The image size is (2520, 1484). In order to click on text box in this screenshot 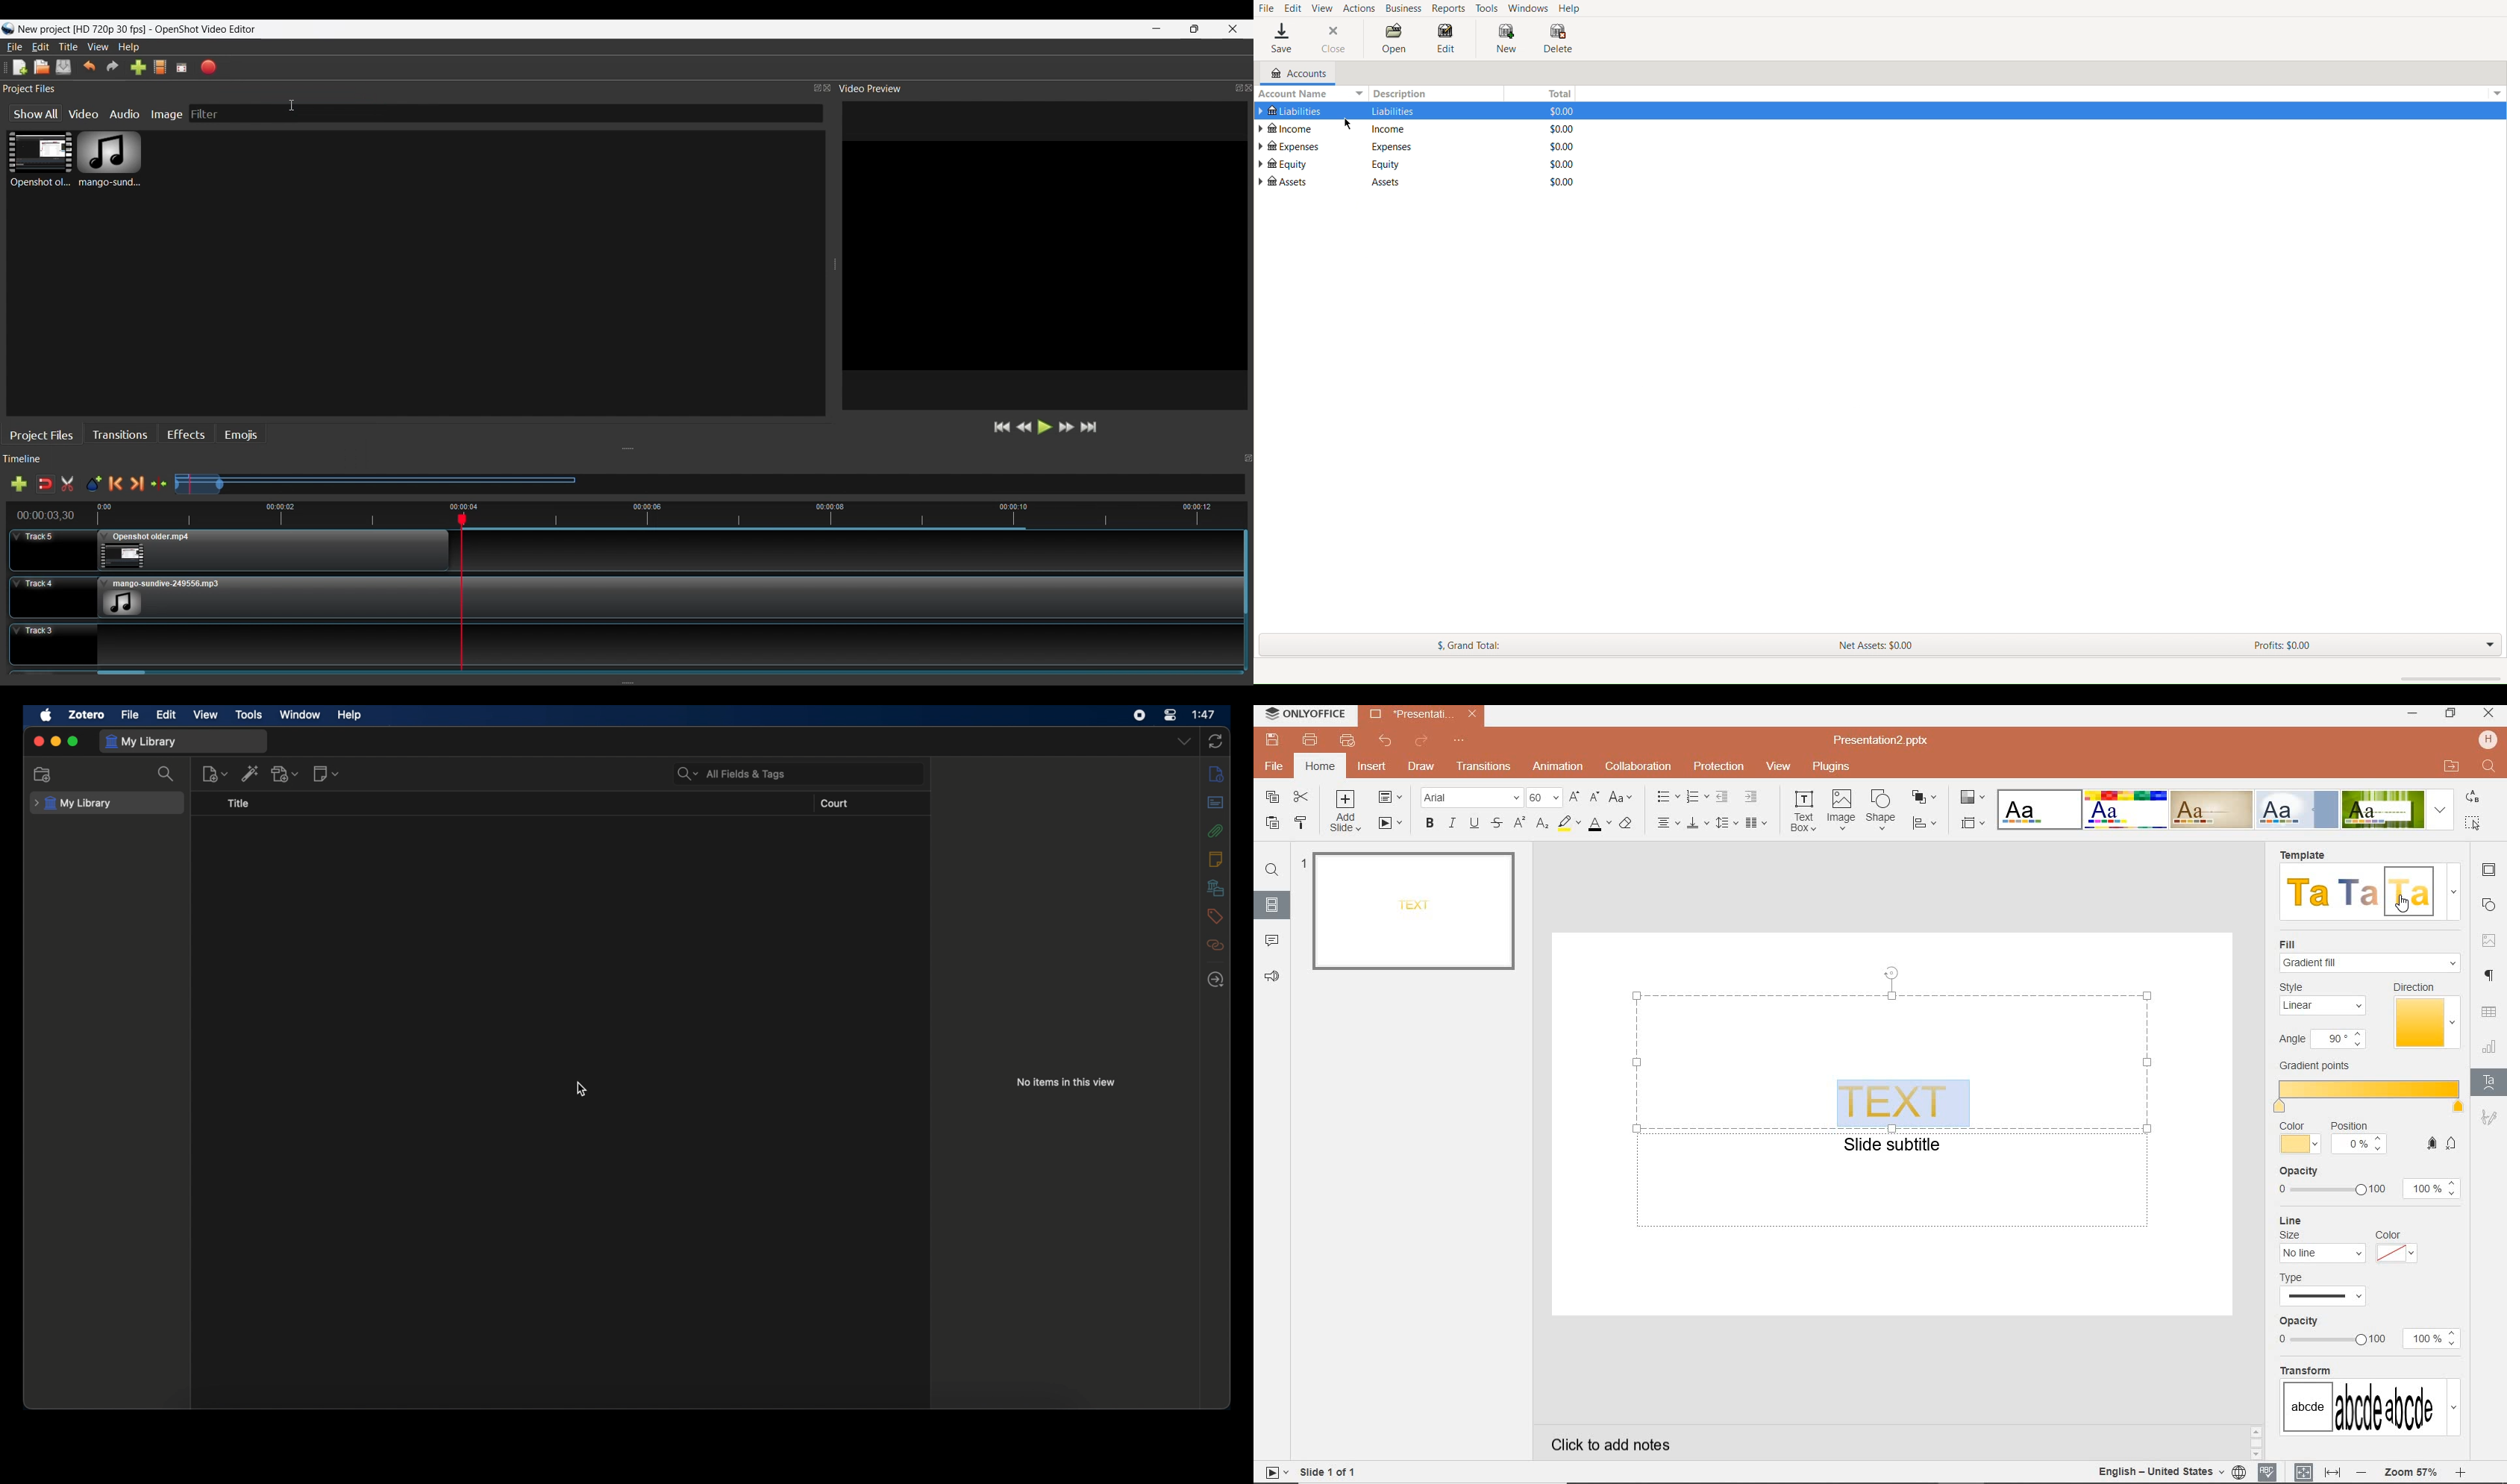, I will do `click(1804, 812)`.